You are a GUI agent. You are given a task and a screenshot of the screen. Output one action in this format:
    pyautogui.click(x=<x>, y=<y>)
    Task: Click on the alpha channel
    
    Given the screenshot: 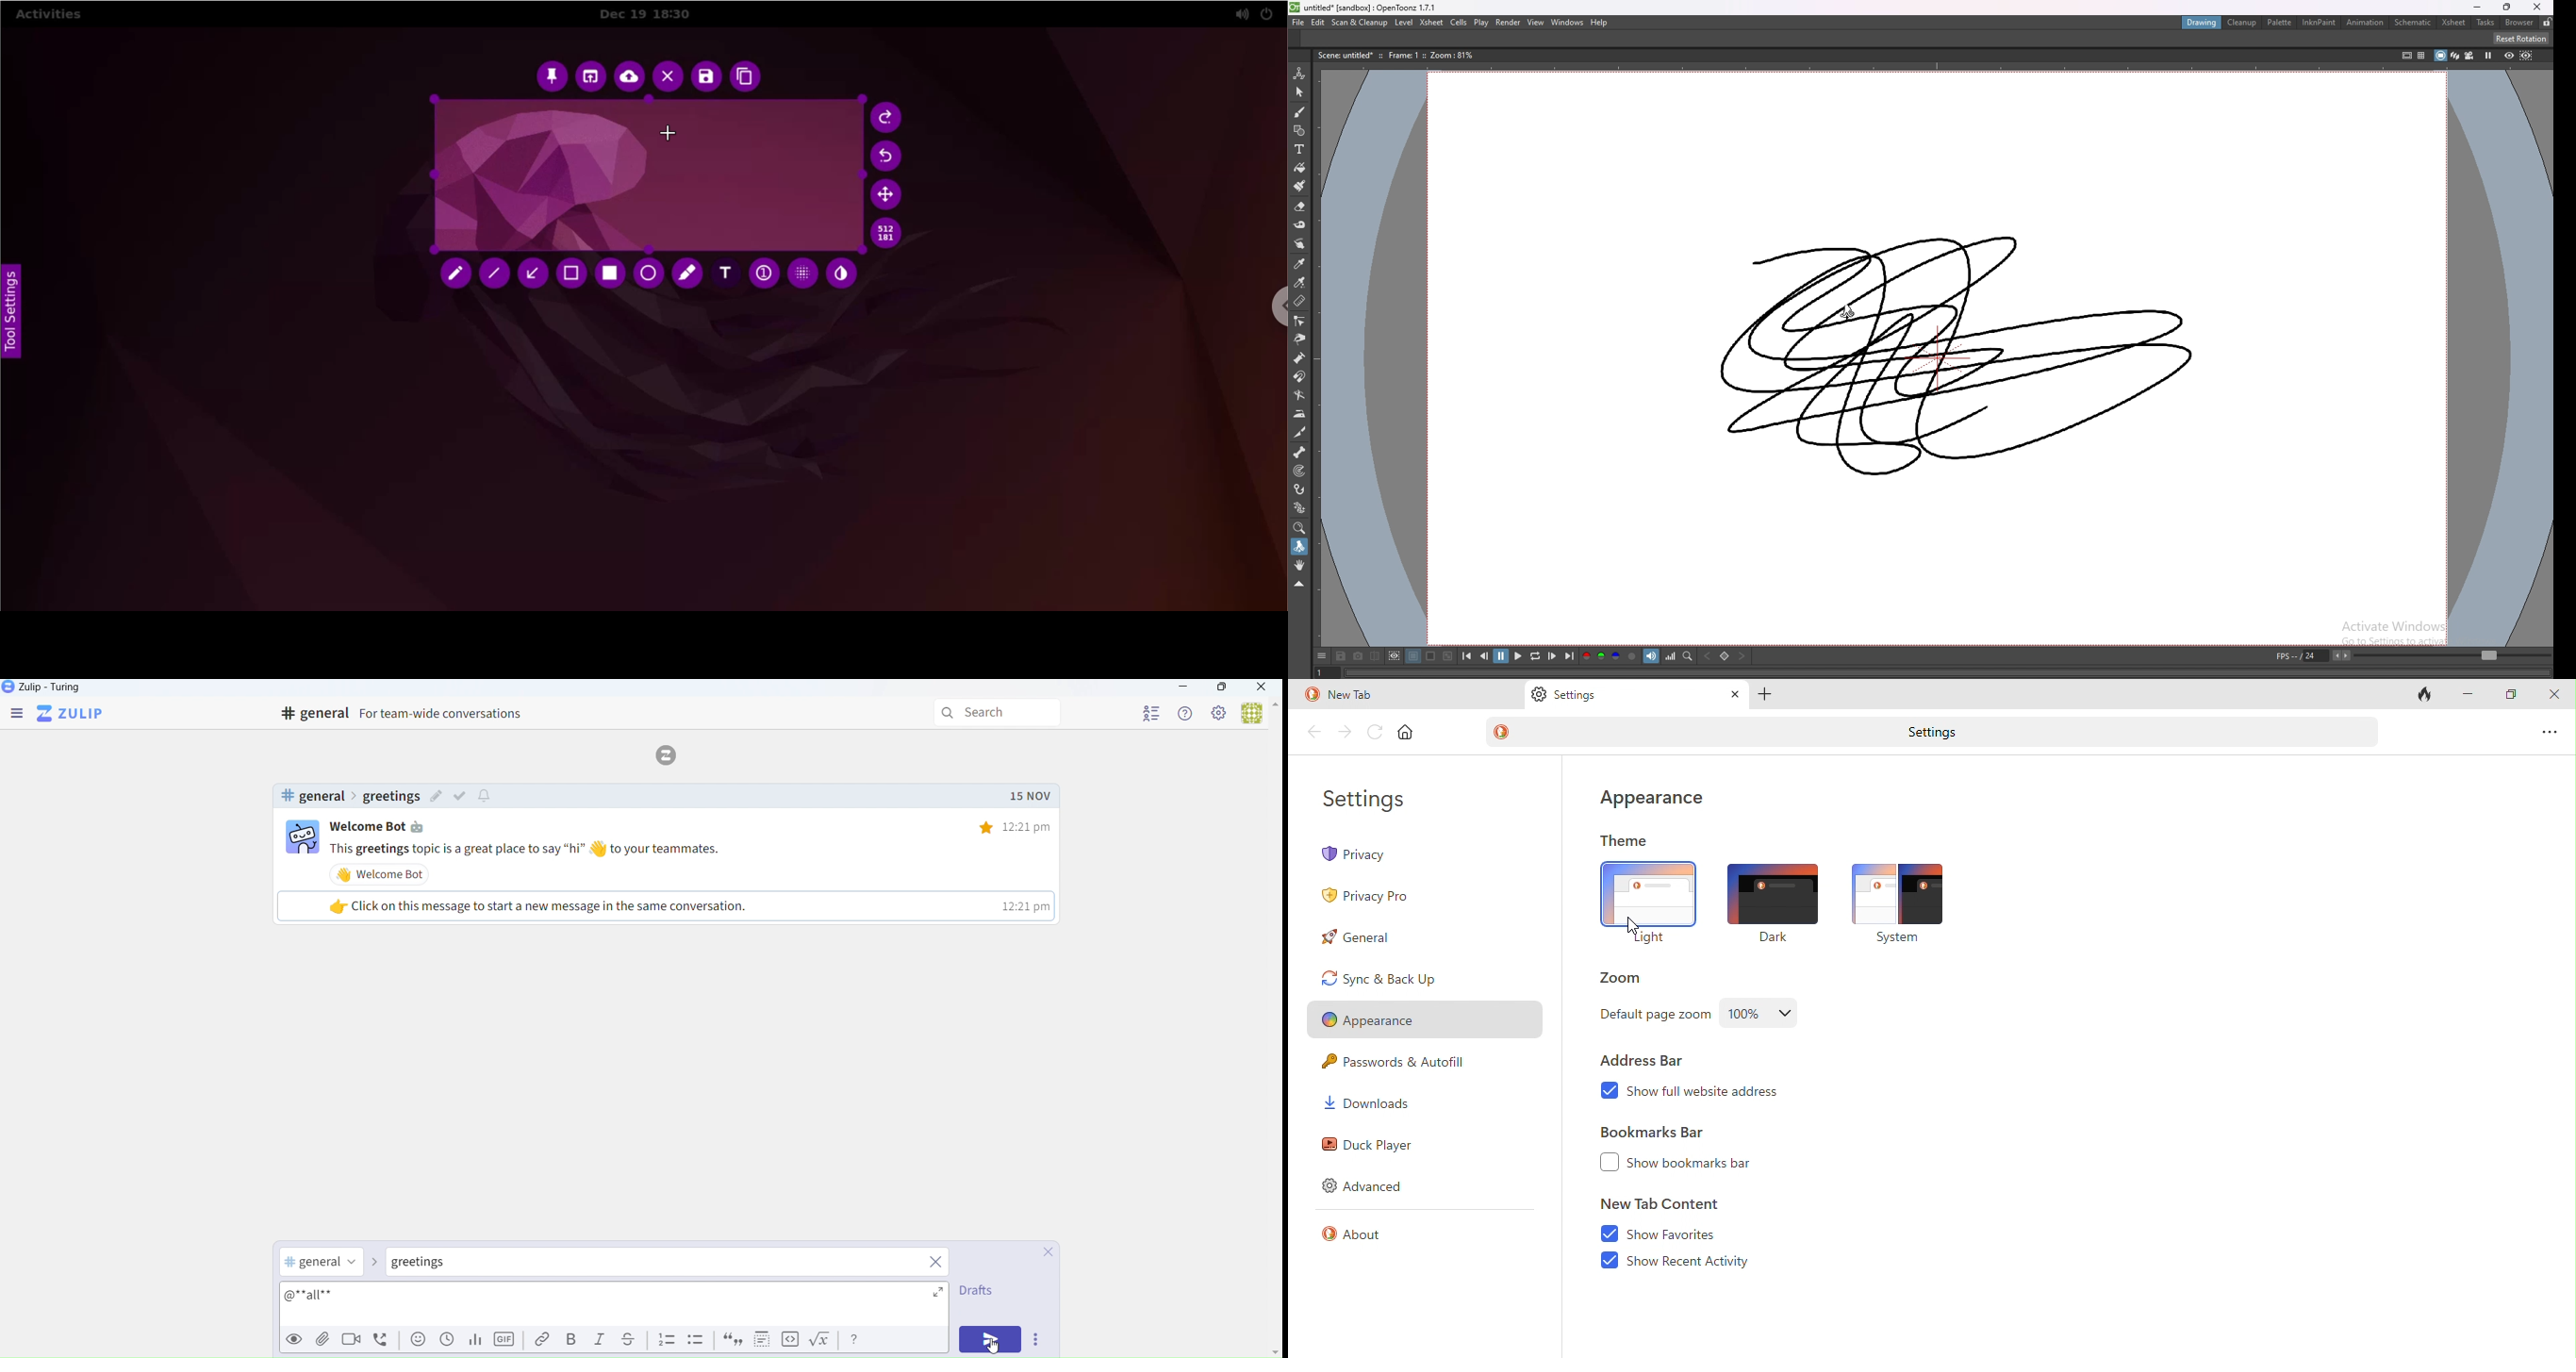 What is the action you would take?
    pyautogui.click(x=1632, y=657)
    